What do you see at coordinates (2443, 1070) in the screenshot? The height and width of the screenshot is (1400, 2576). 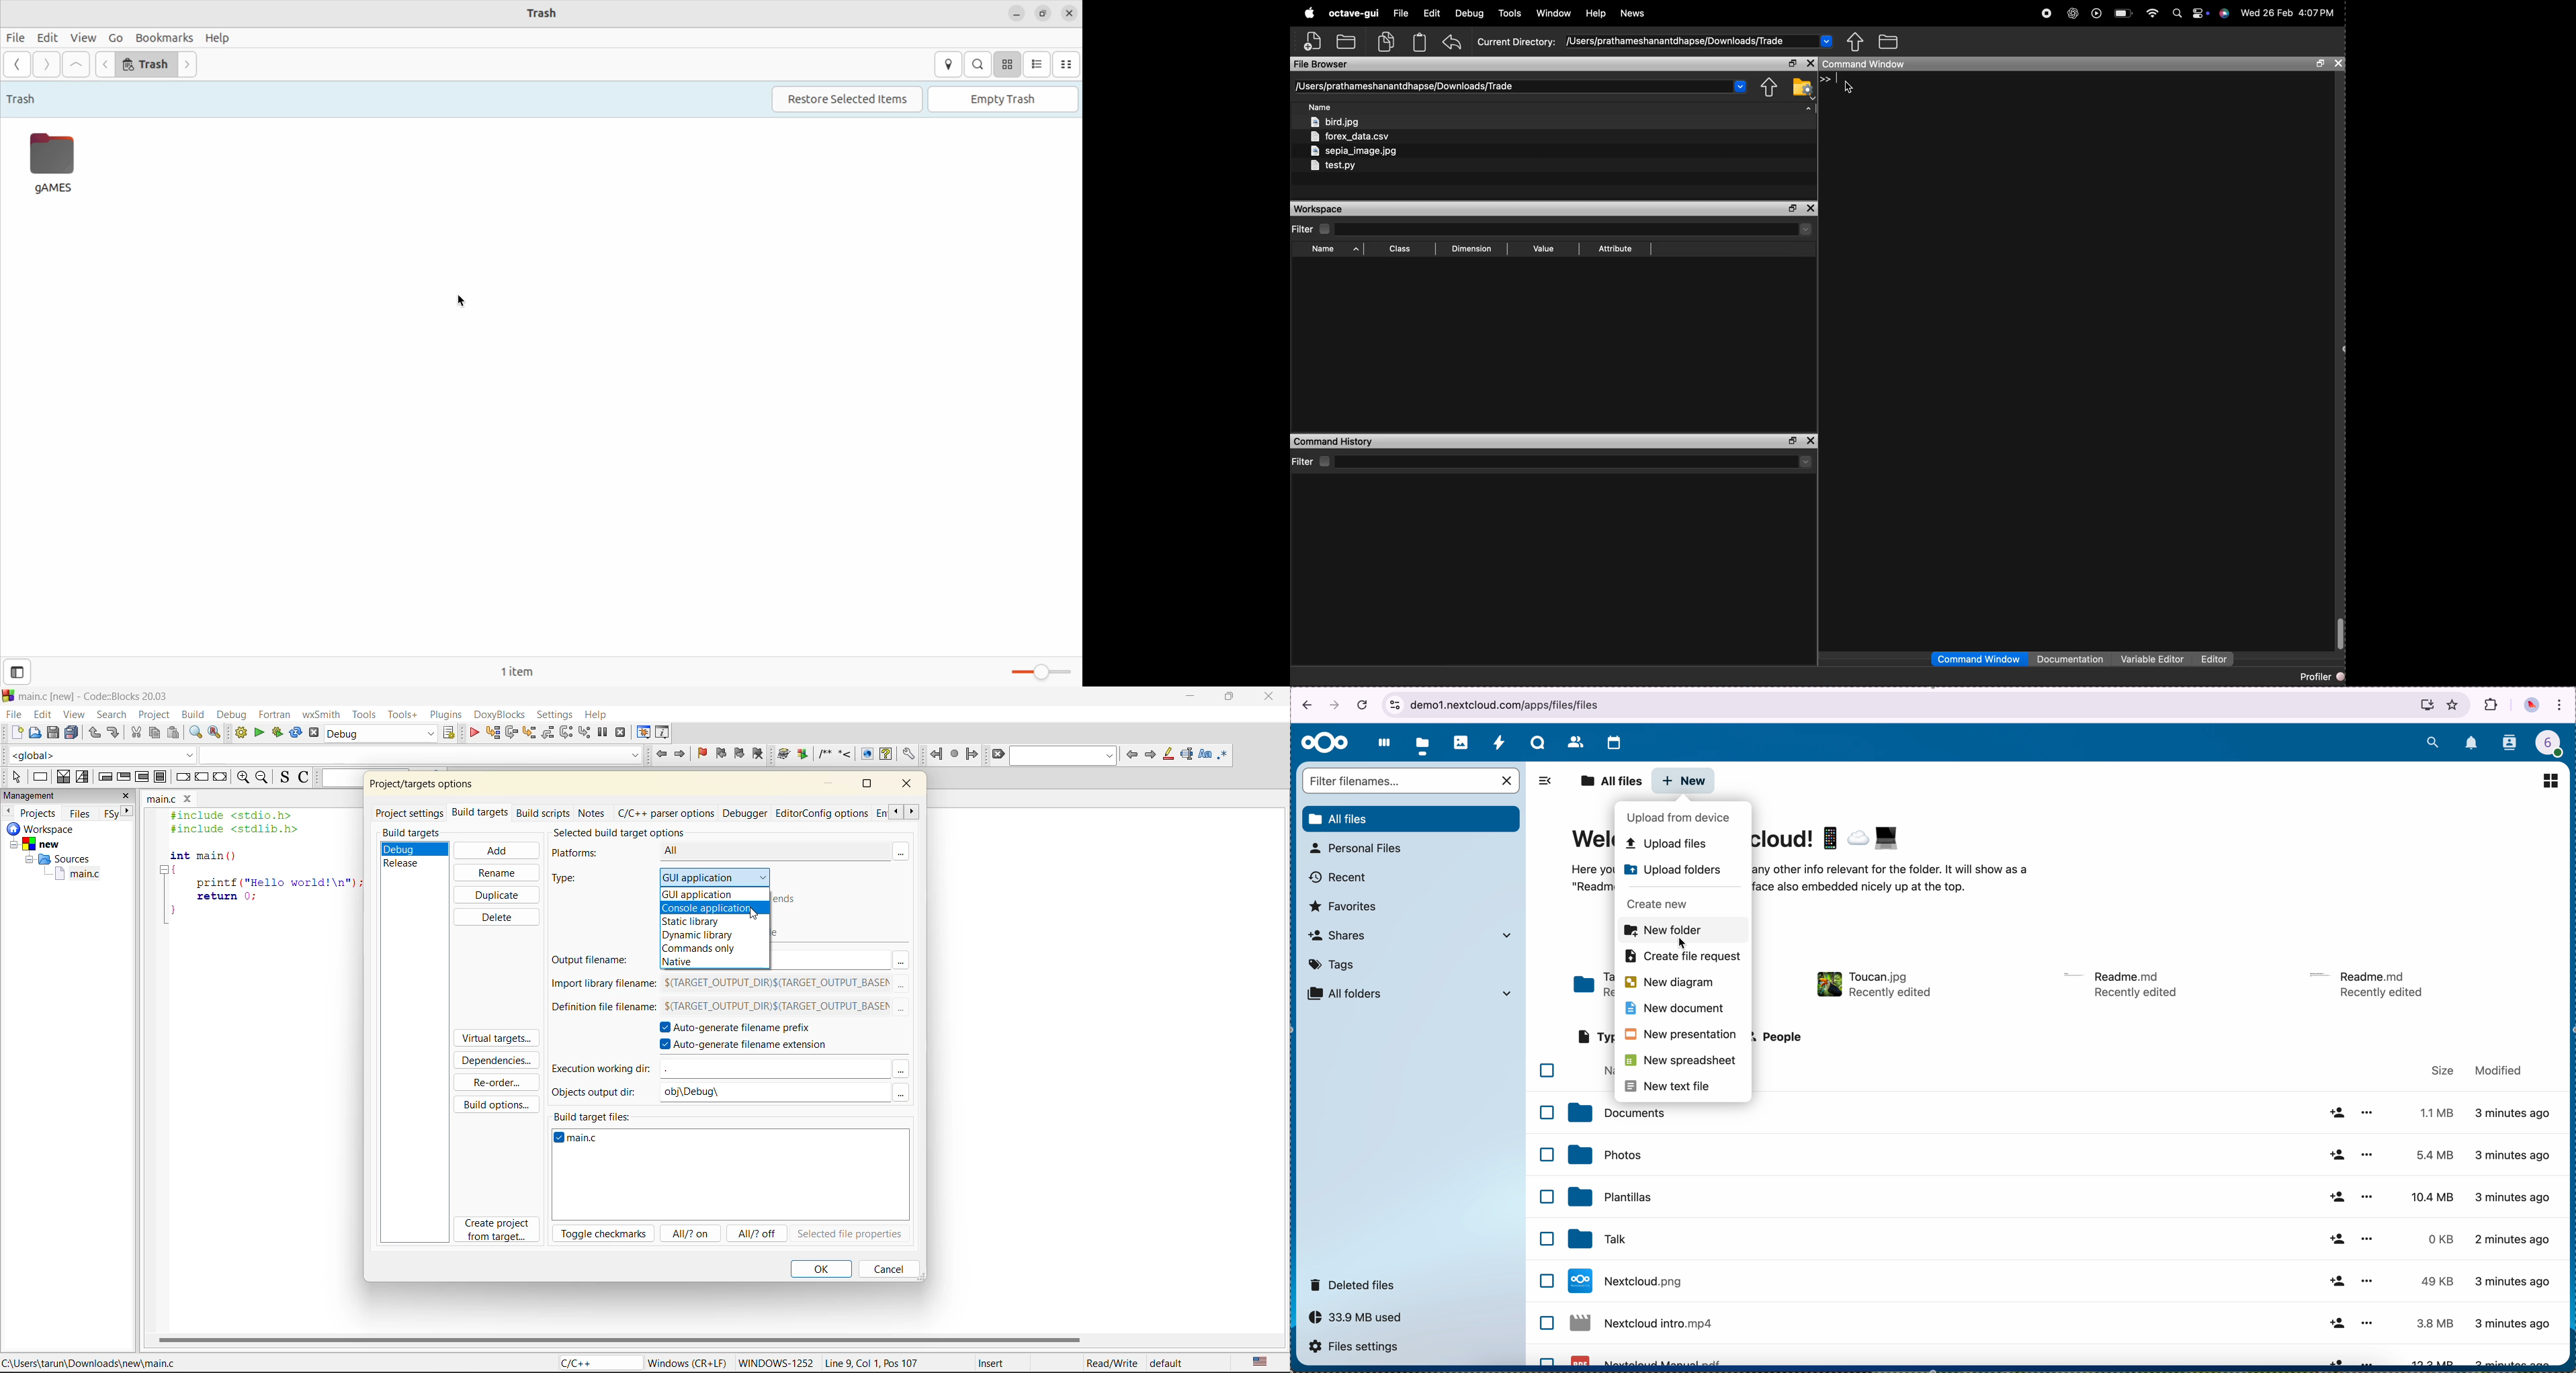 I see `size` at bounding box center [2443, 1070].